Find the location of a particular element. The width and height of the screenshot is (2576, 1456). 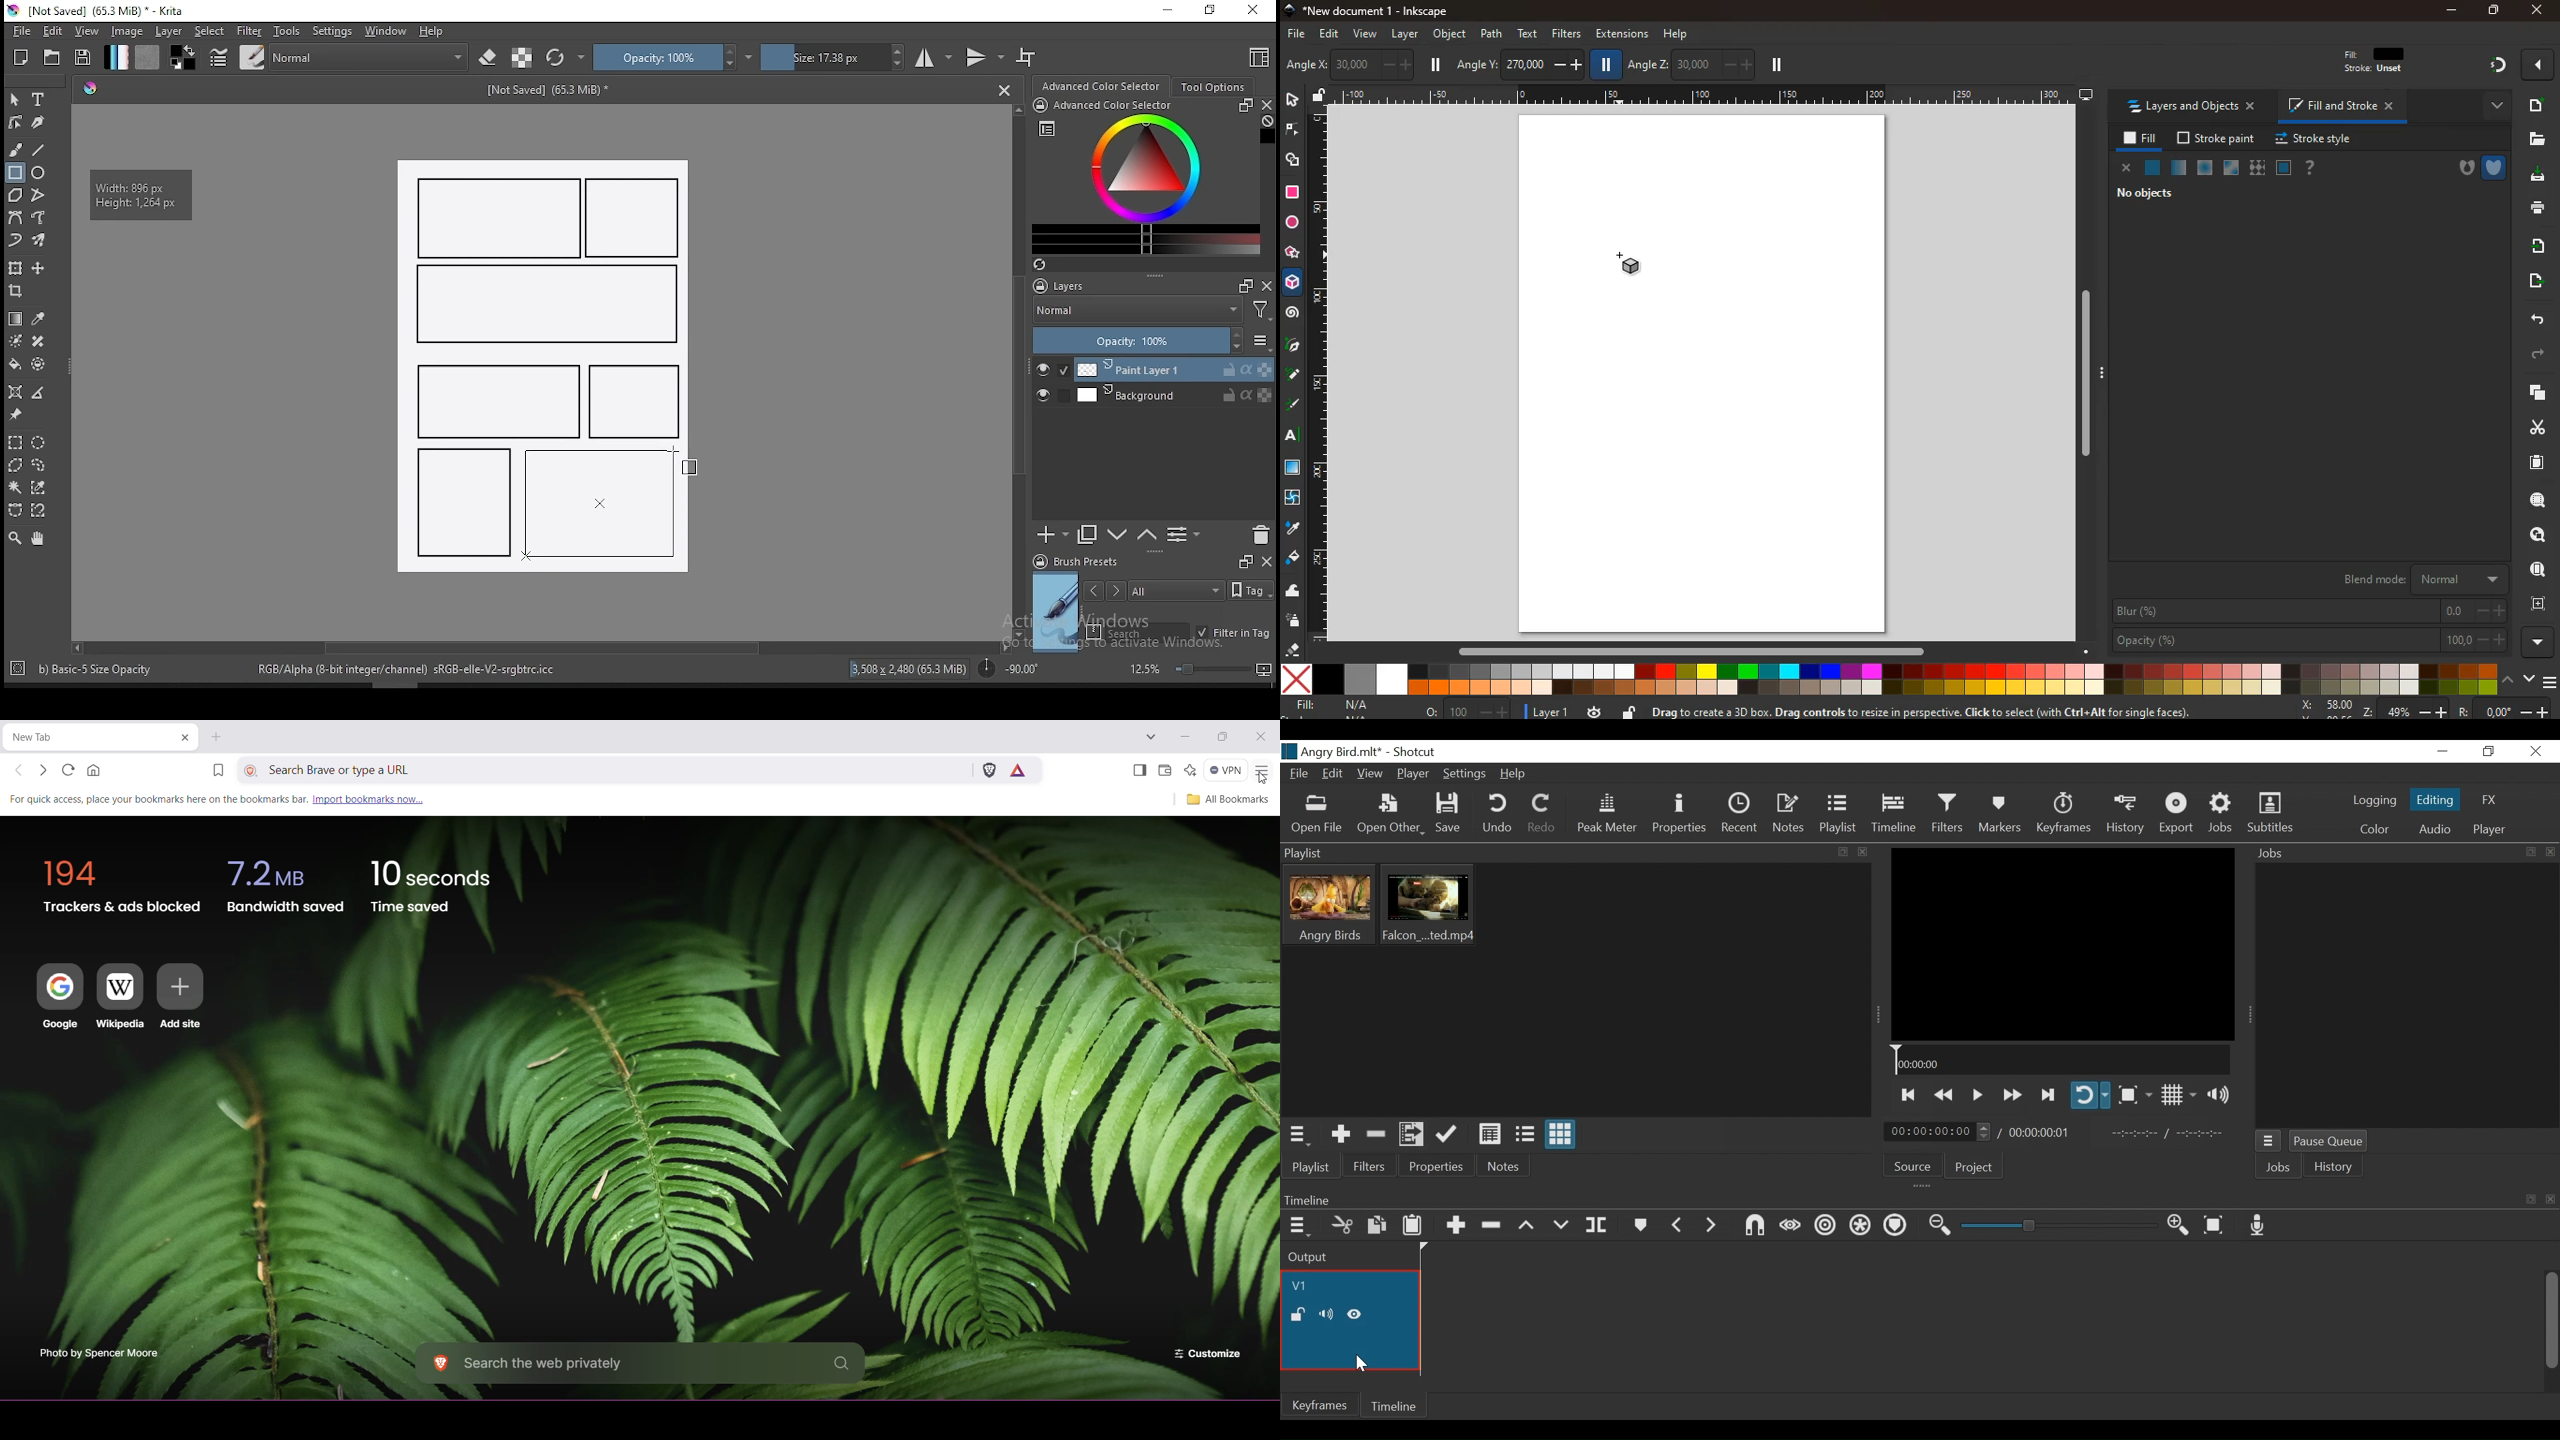

File name is located at coordinates (1333, 751).